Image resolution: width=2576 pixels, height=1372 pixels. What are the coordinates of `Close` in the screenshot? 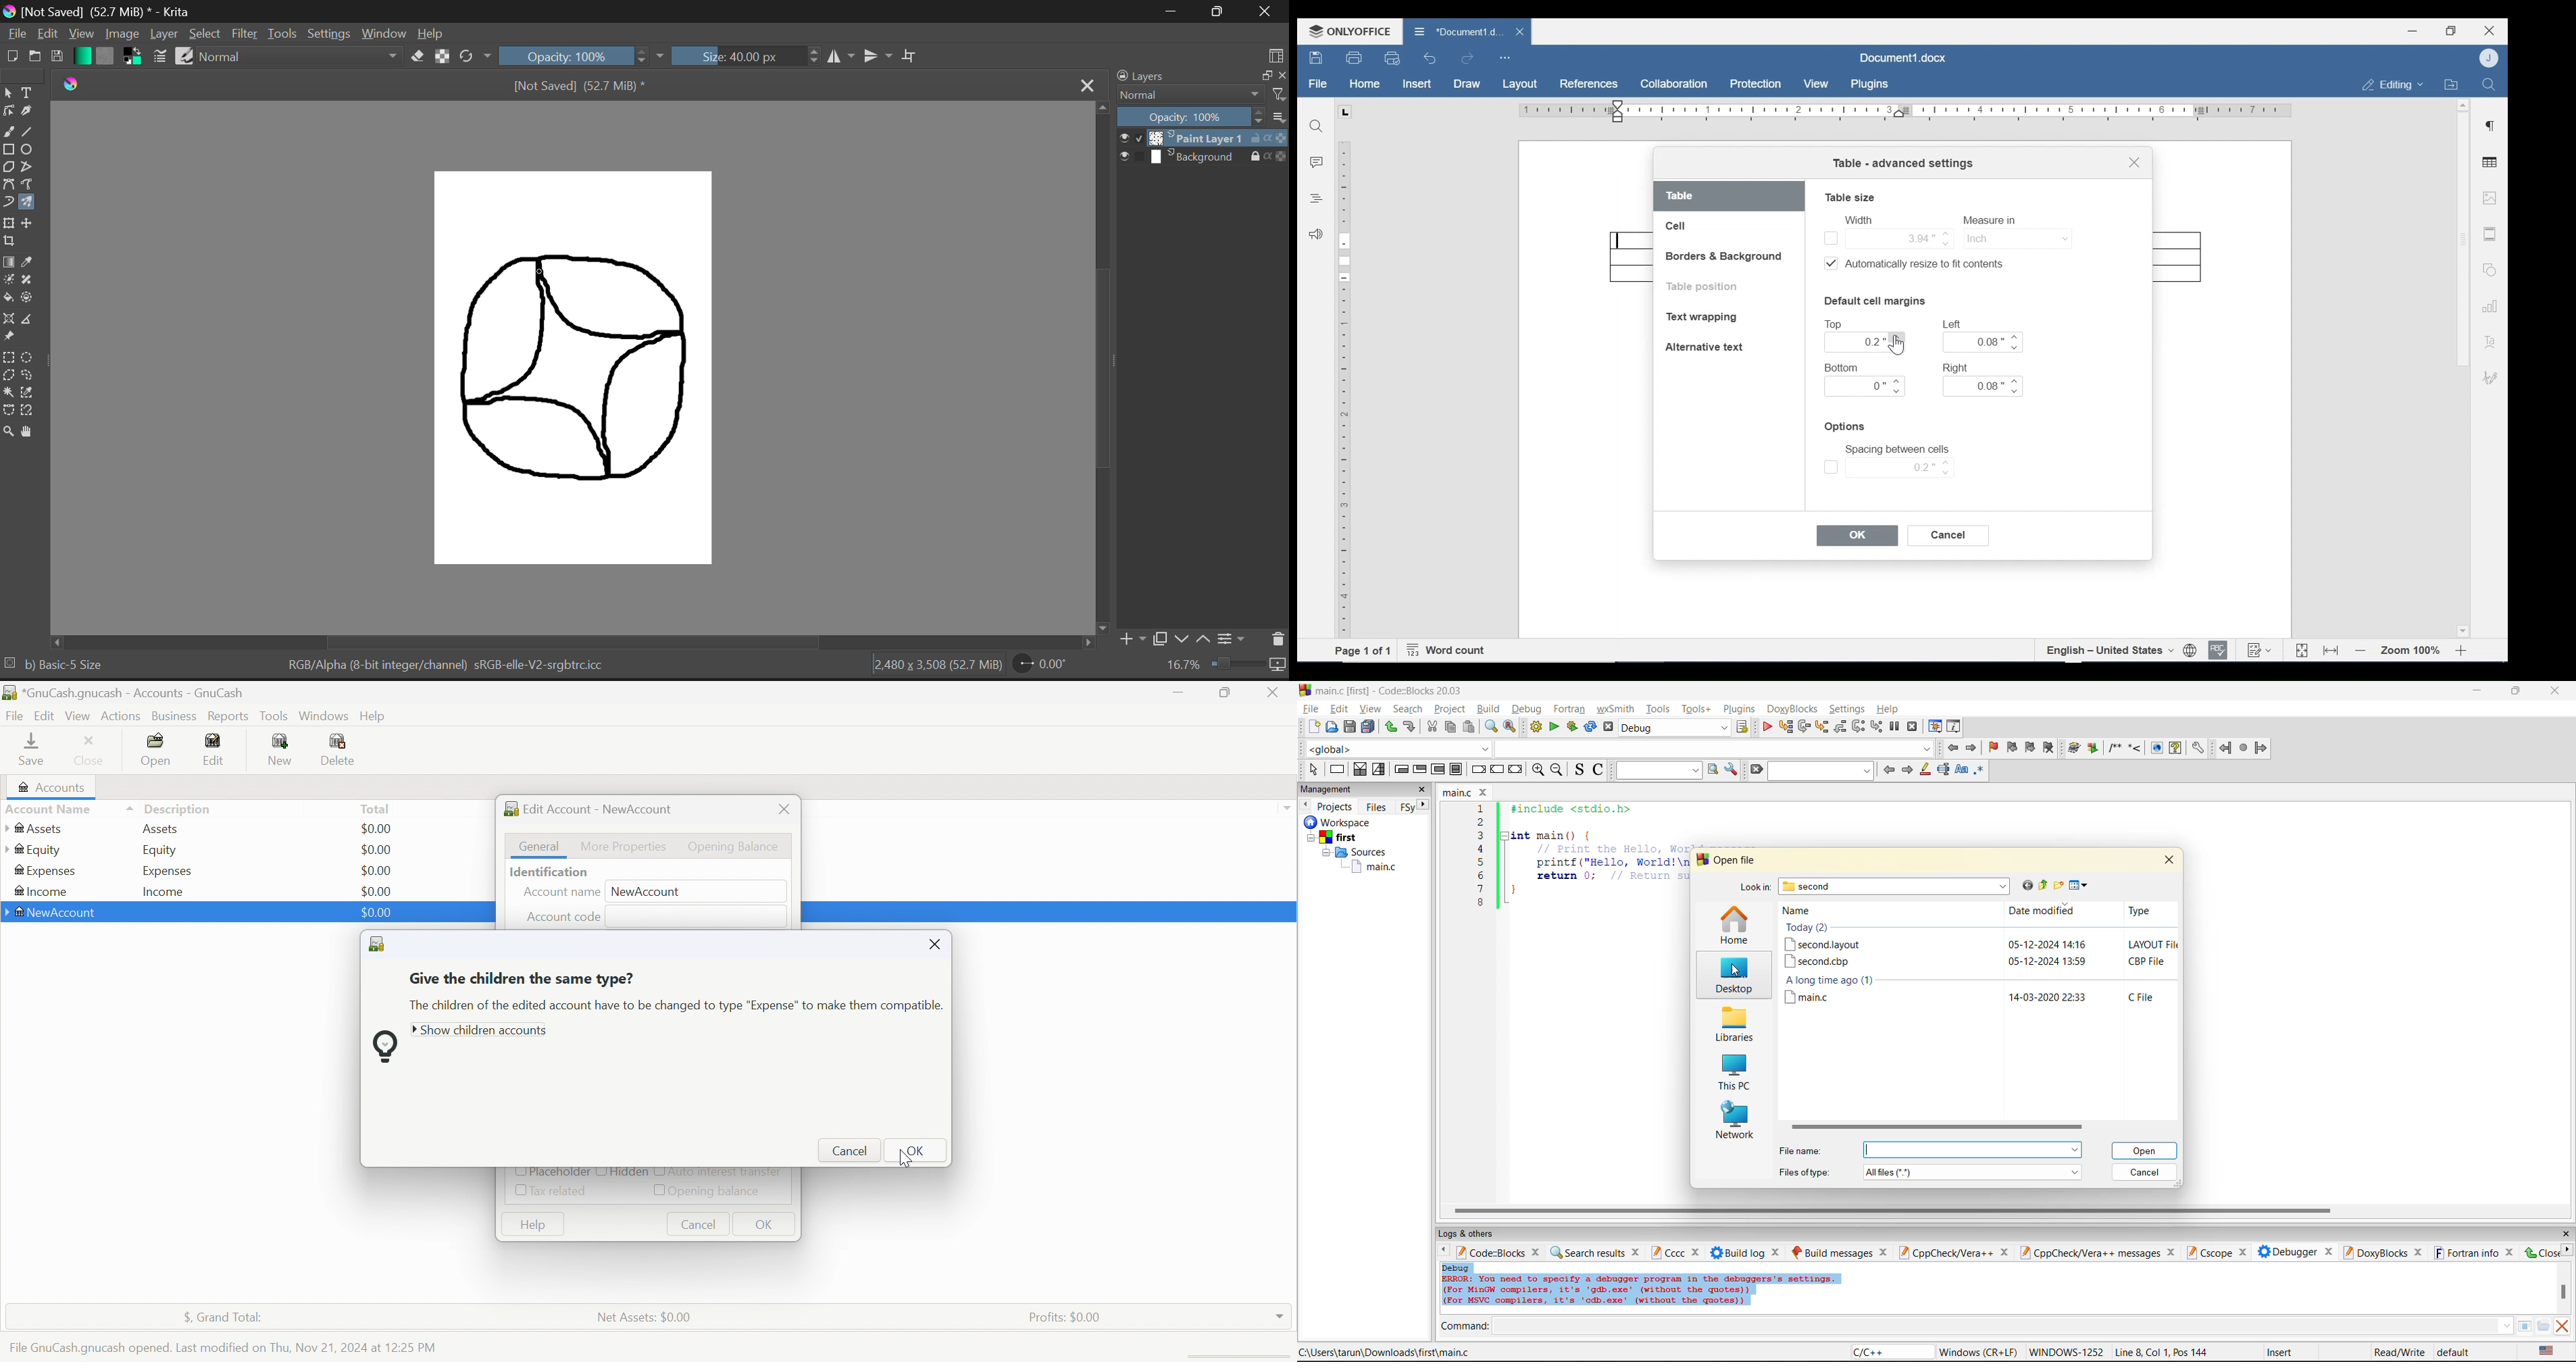 It's located at (1266, 13).